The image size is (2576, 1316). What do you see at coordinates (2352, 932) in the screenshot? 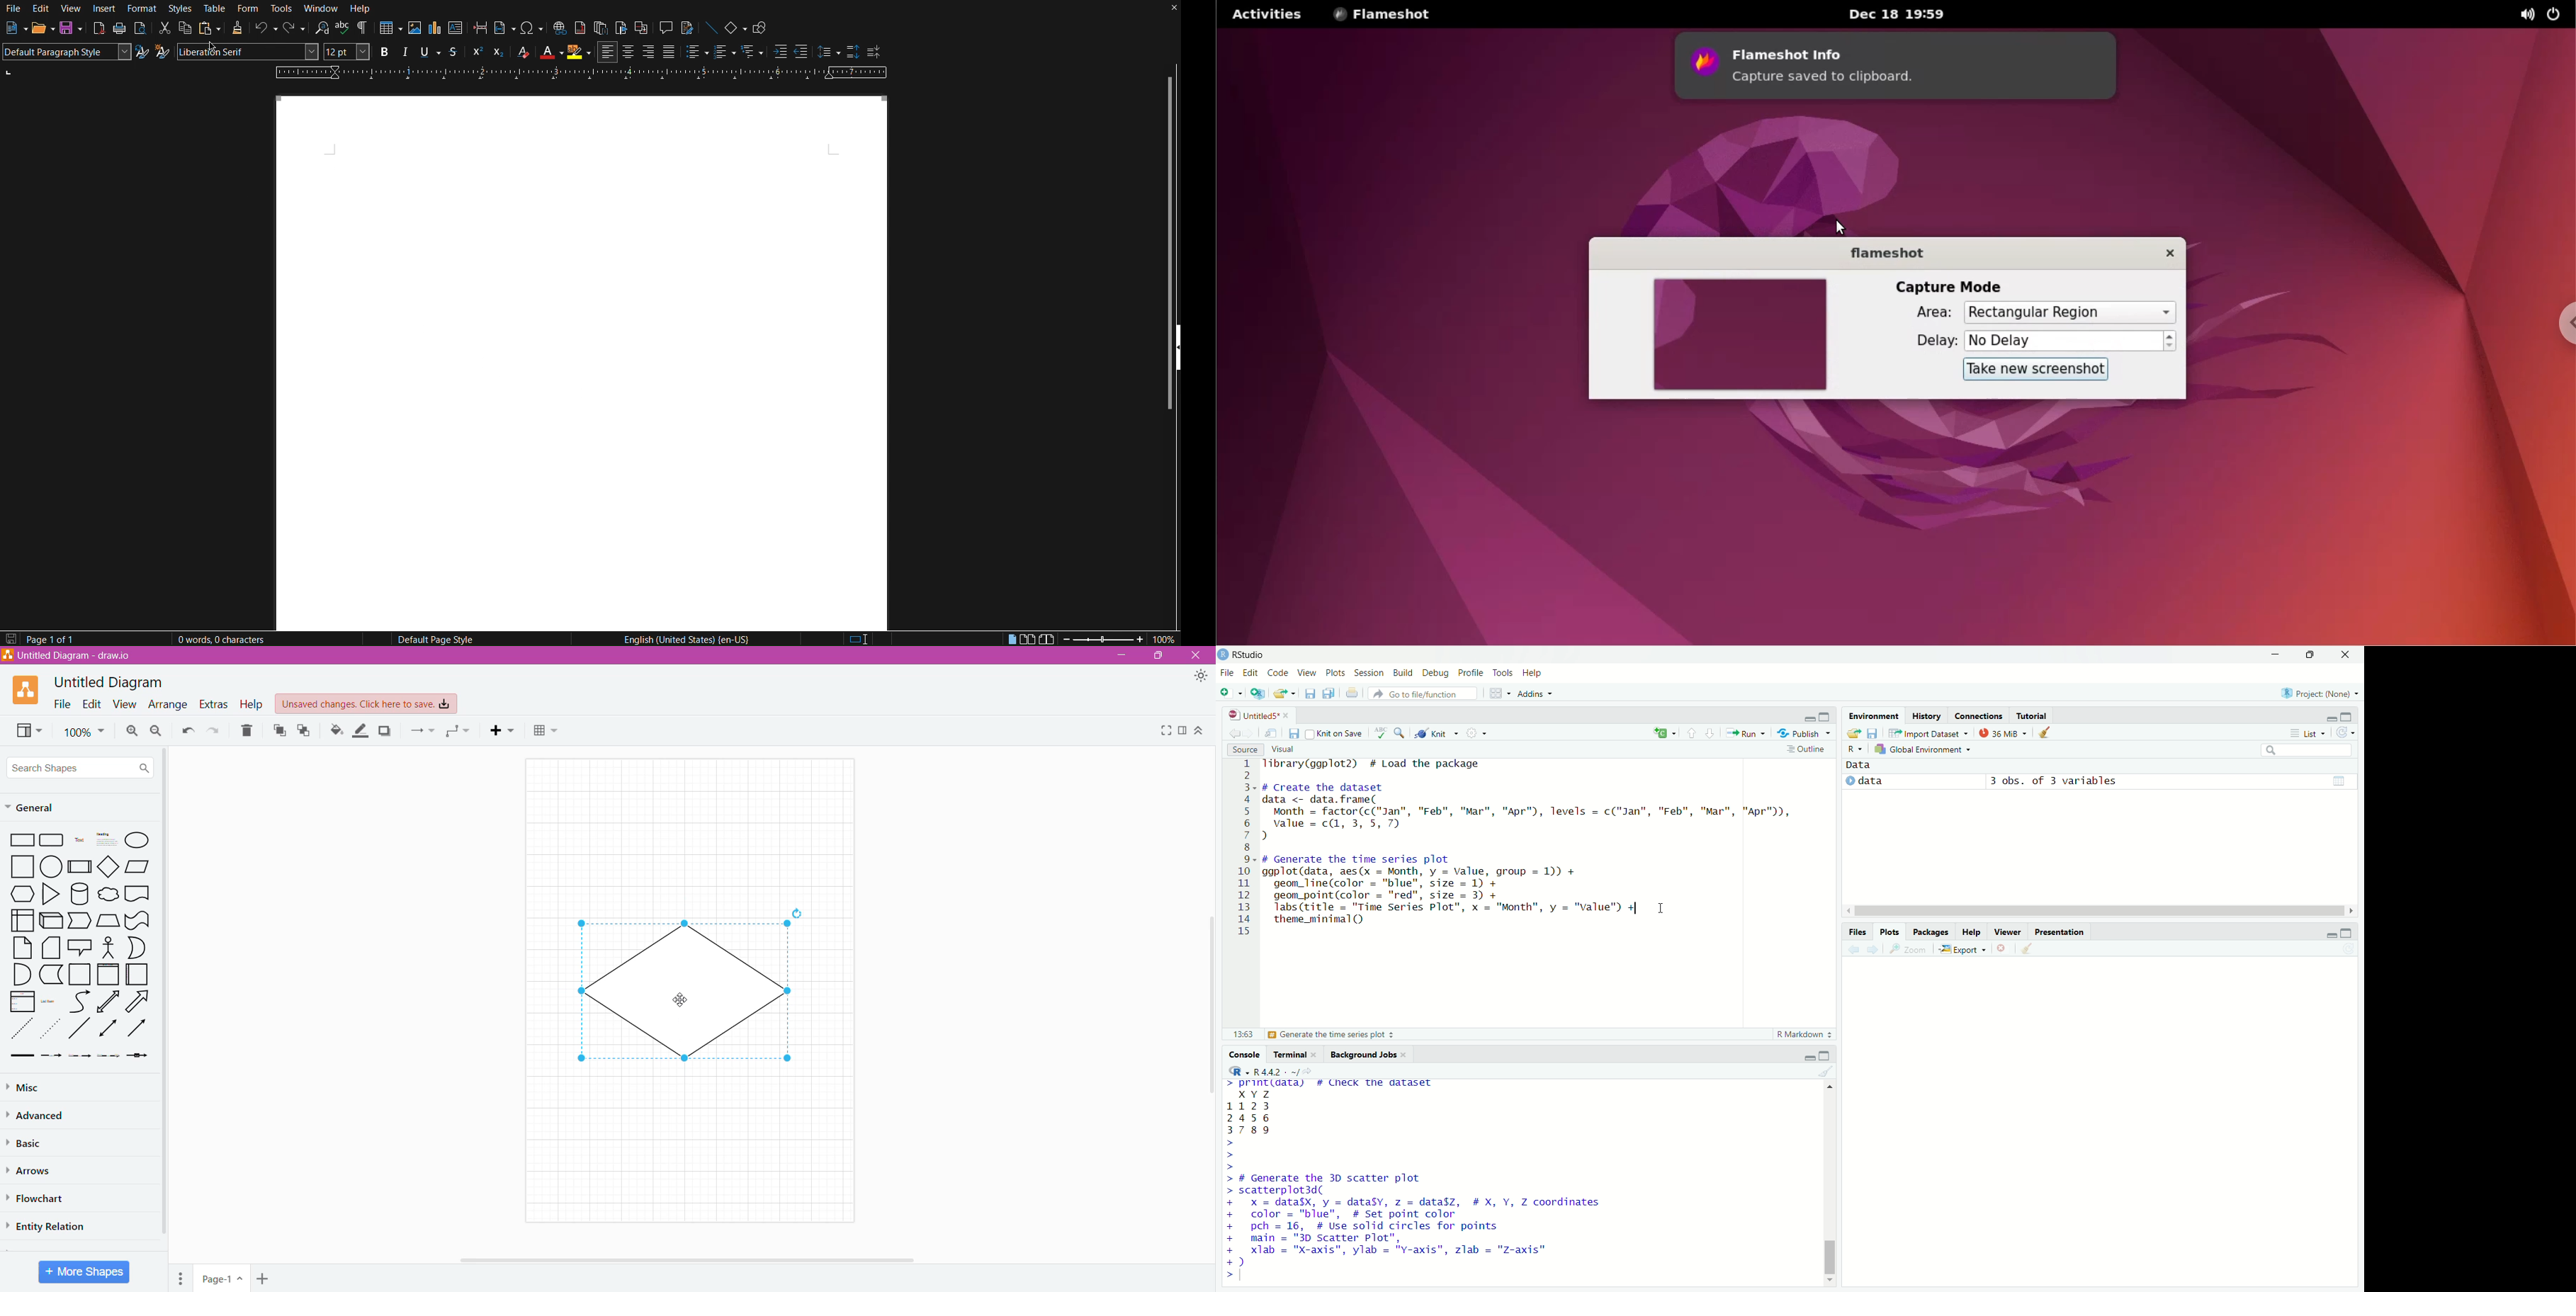
I see `maximize` at bounding box center [2352, 932].